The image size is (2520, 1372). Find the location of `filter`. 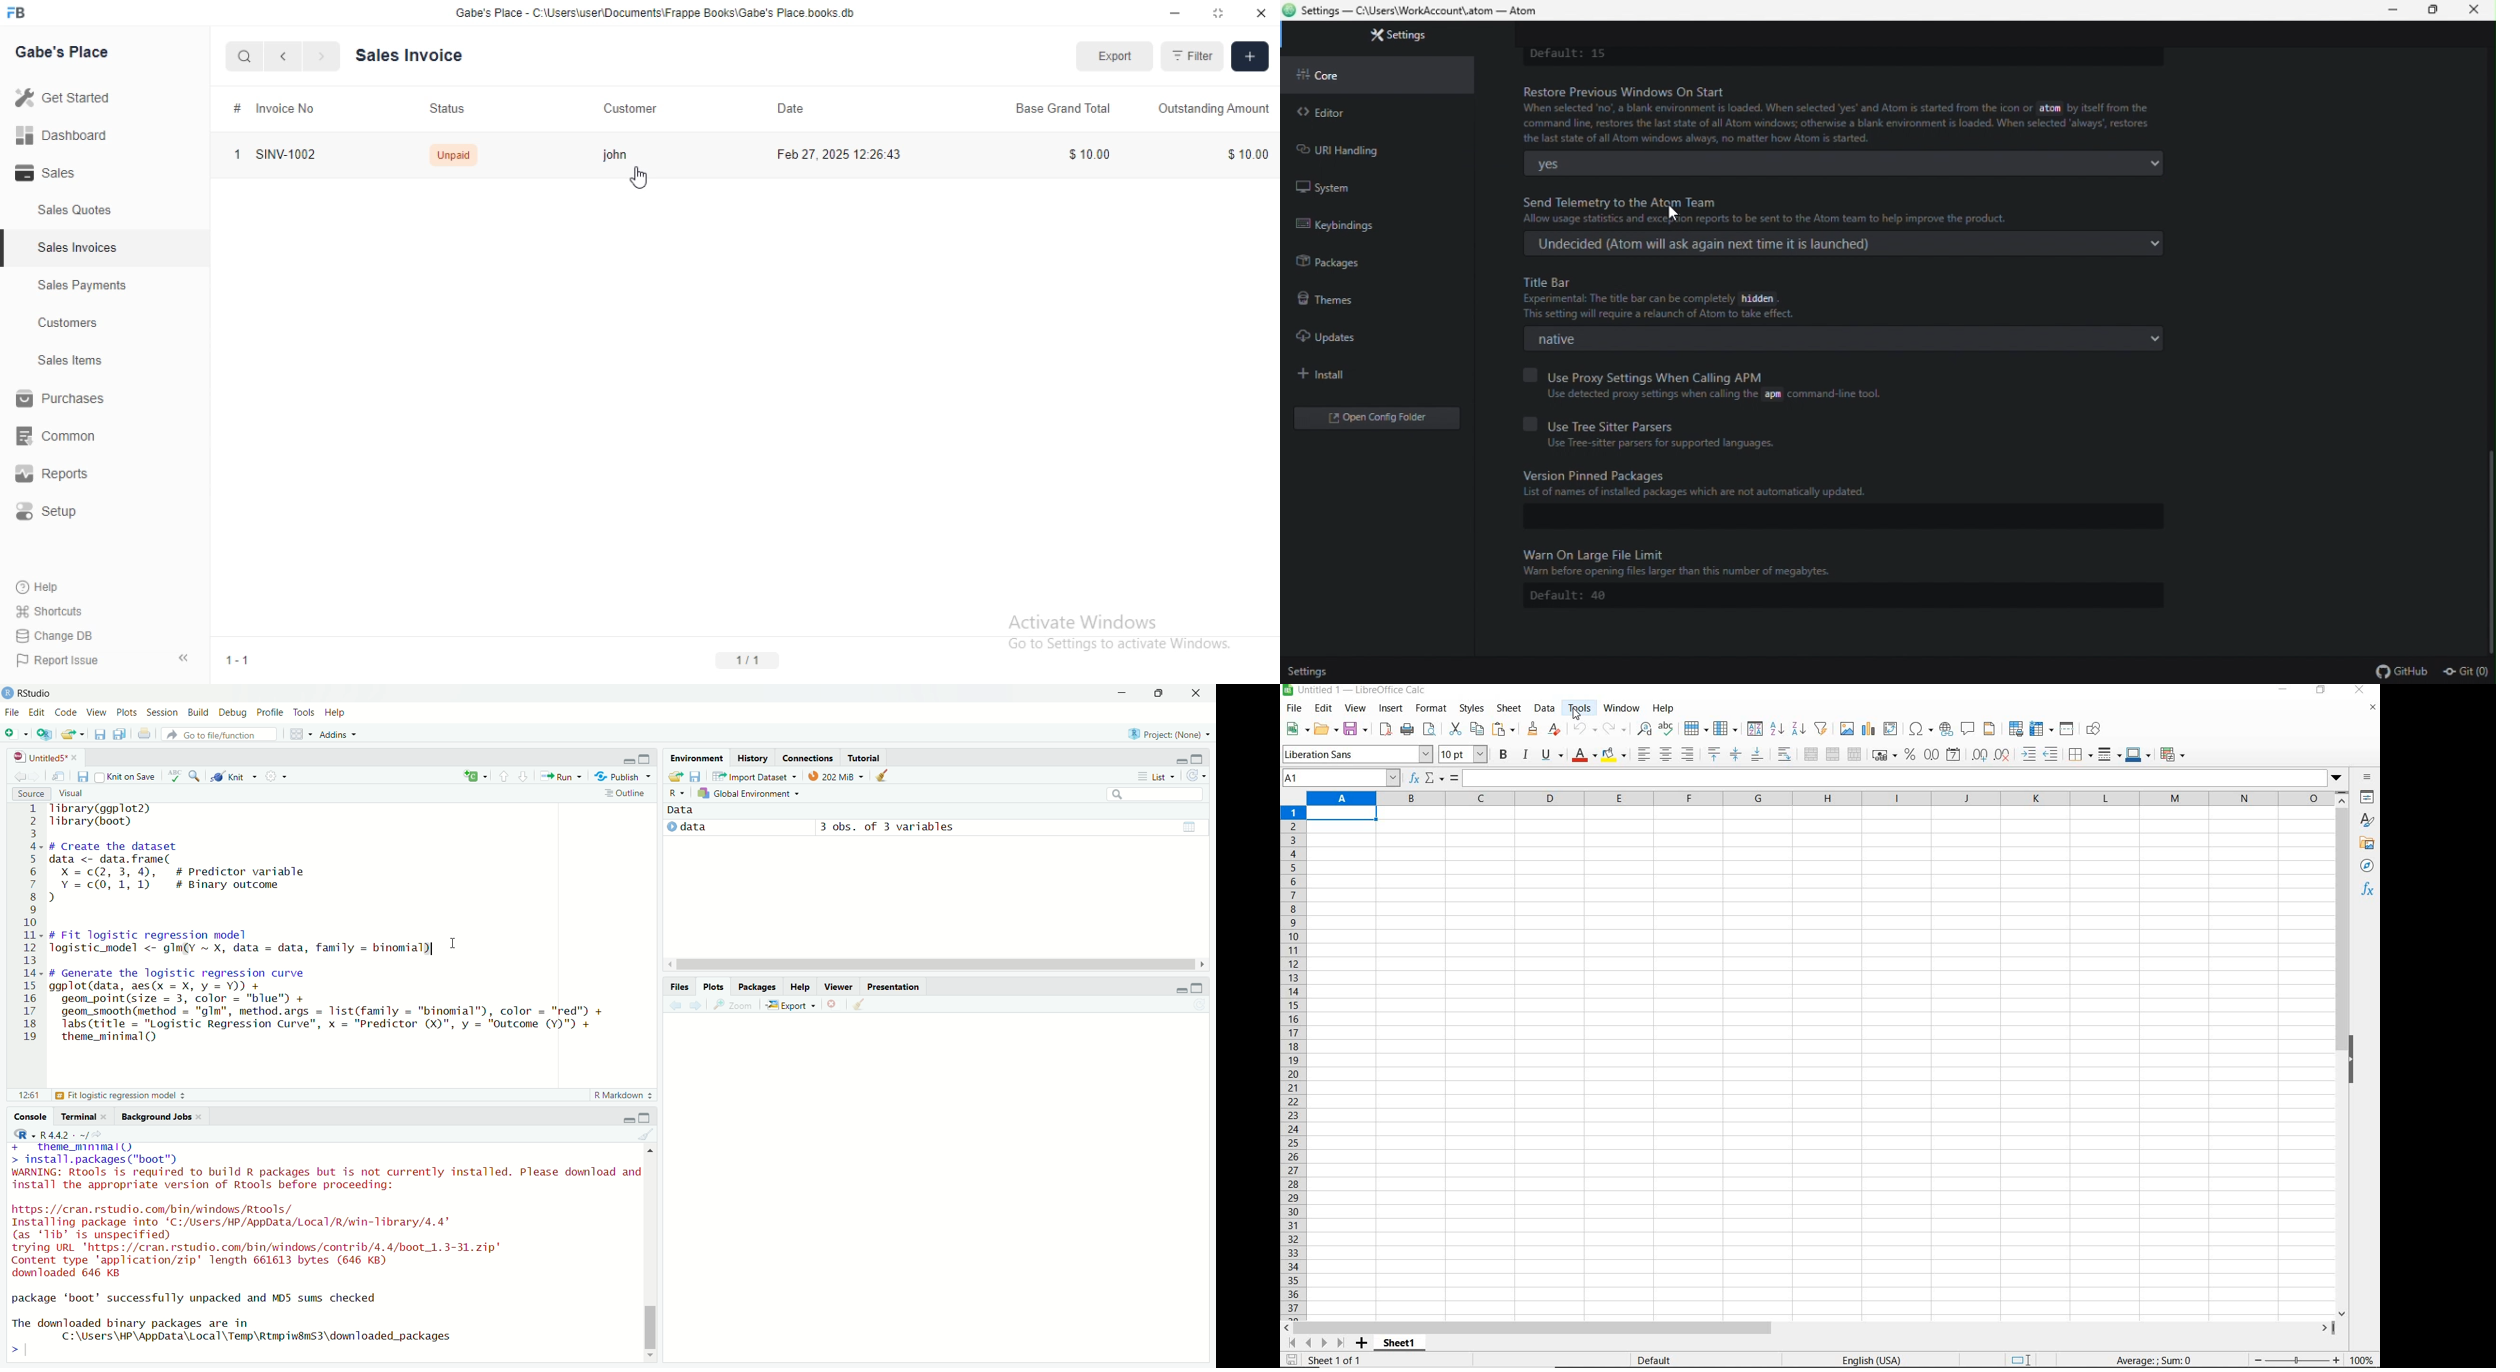

filter is located at coordinates (1192, 57).